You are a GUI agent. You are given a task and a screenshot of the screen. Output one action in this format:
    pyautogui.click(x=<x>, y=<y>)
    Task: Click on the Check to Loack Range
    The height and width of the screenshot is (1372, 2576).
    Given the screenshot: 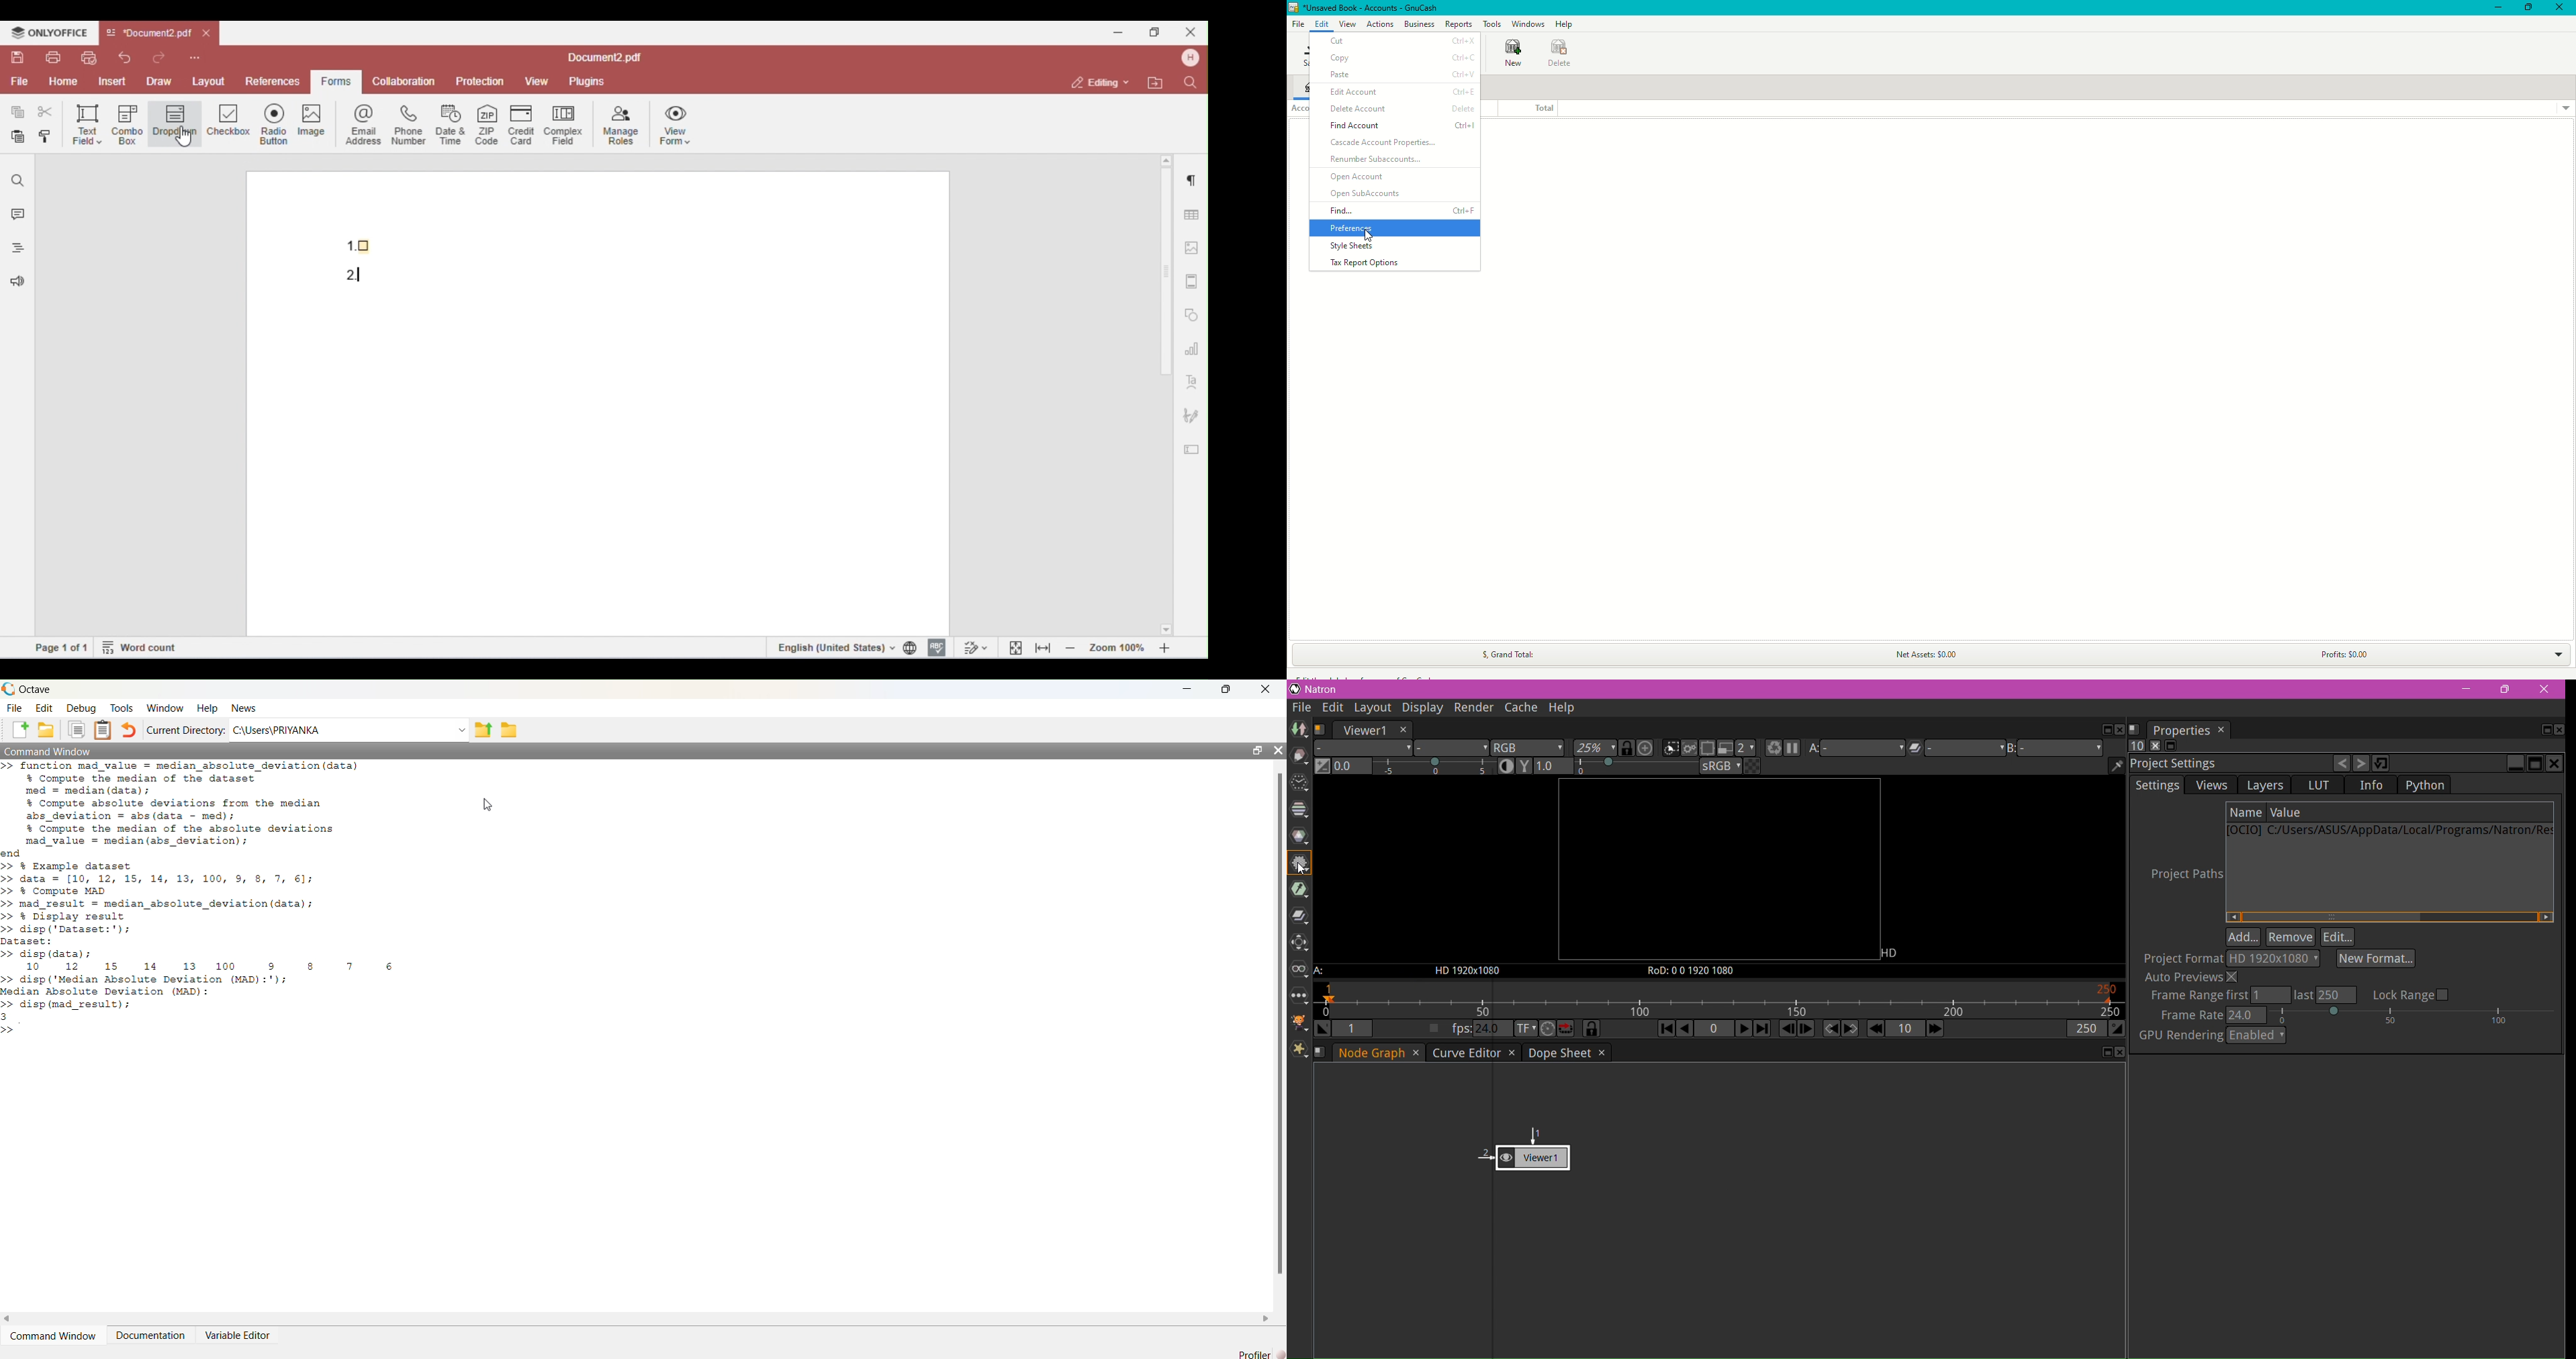 What is the action you would take?
    pyautogui.click(x=2411, y=994)
    